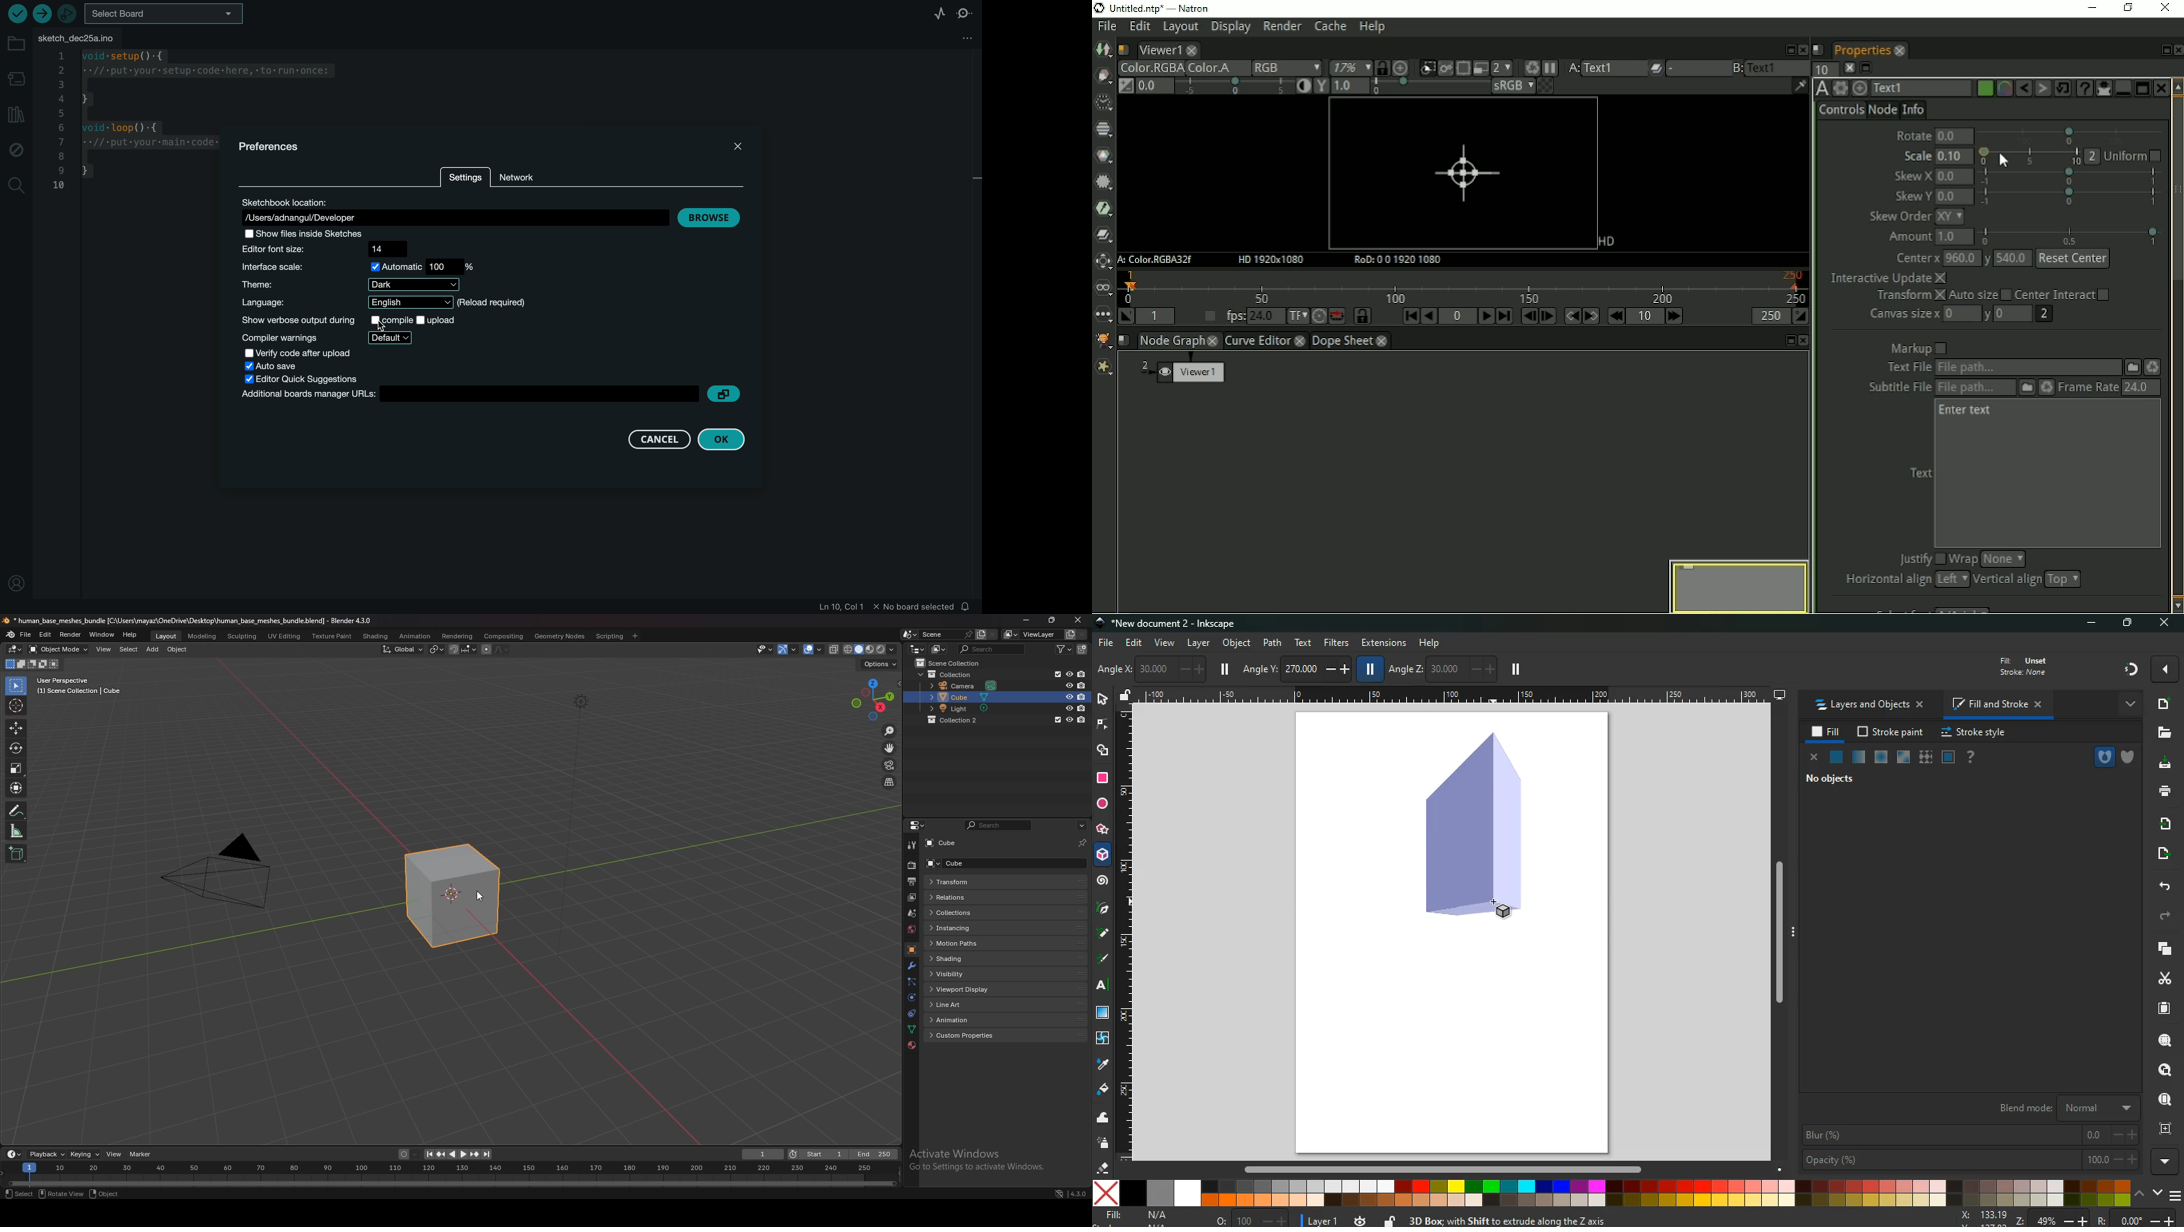 This screenshot has width=2184, height=1232. I want to click on Behaviour, so click(1337, 315).